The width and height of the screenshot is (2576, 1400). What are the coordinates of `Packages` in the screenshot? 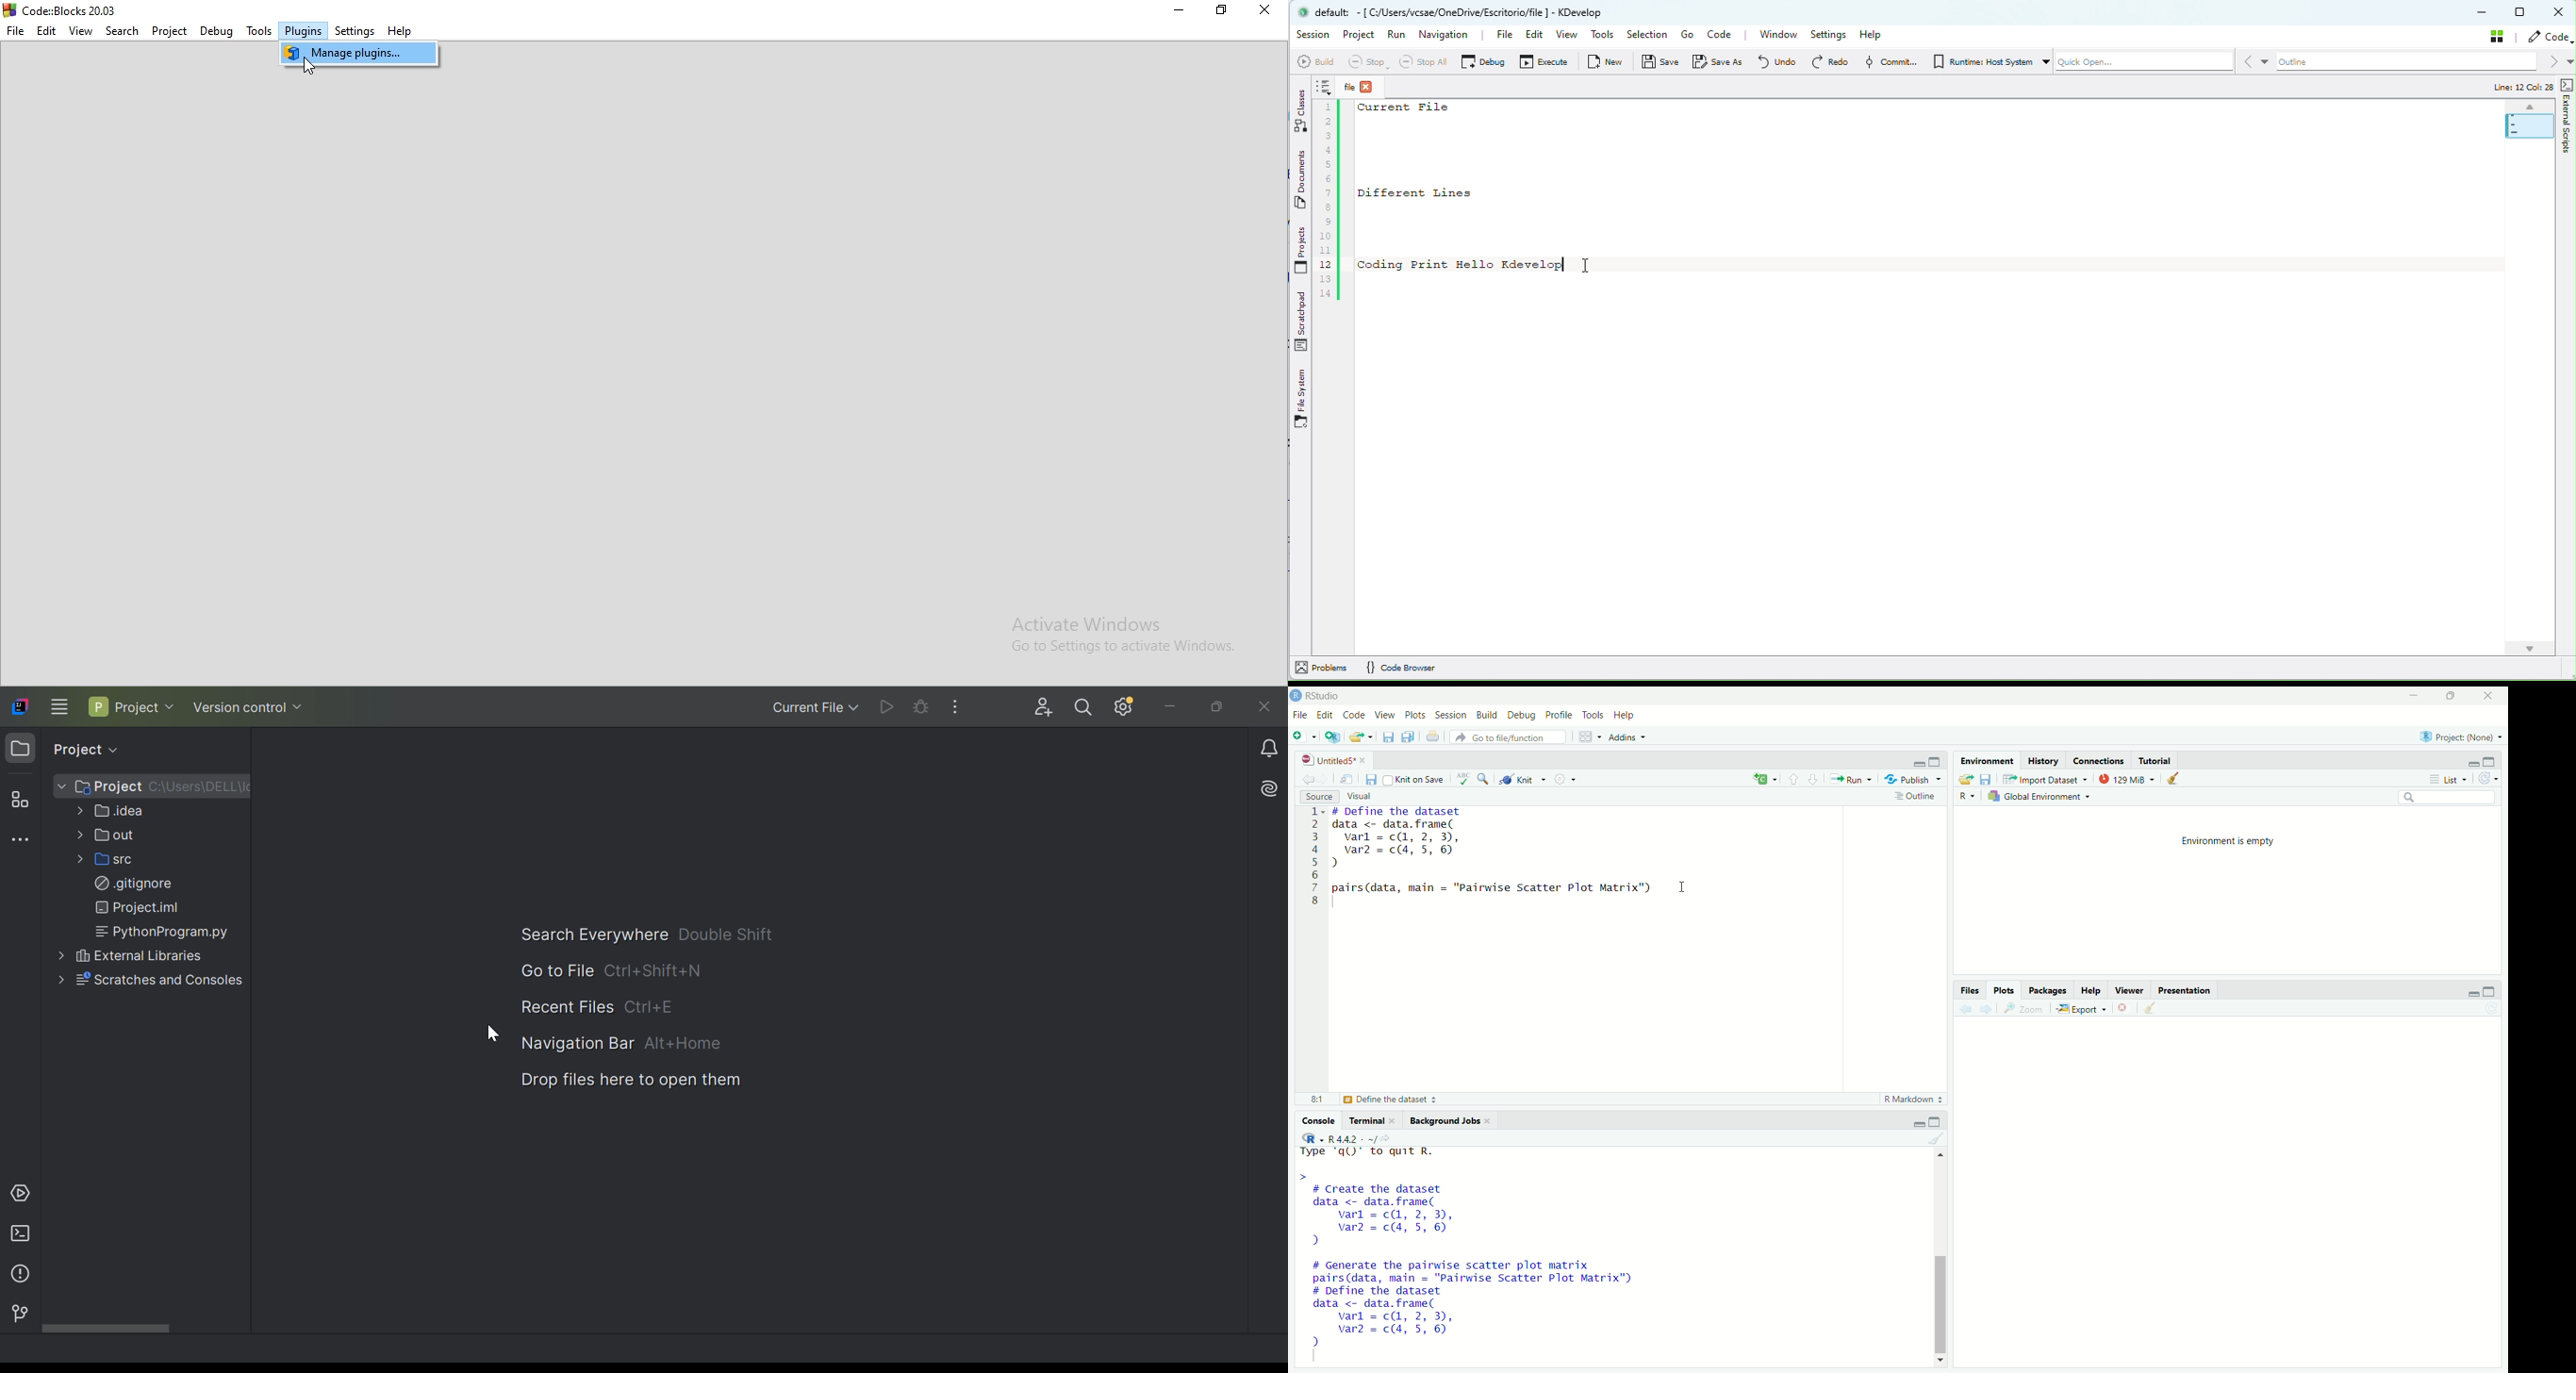 It's located at (2049, 990).